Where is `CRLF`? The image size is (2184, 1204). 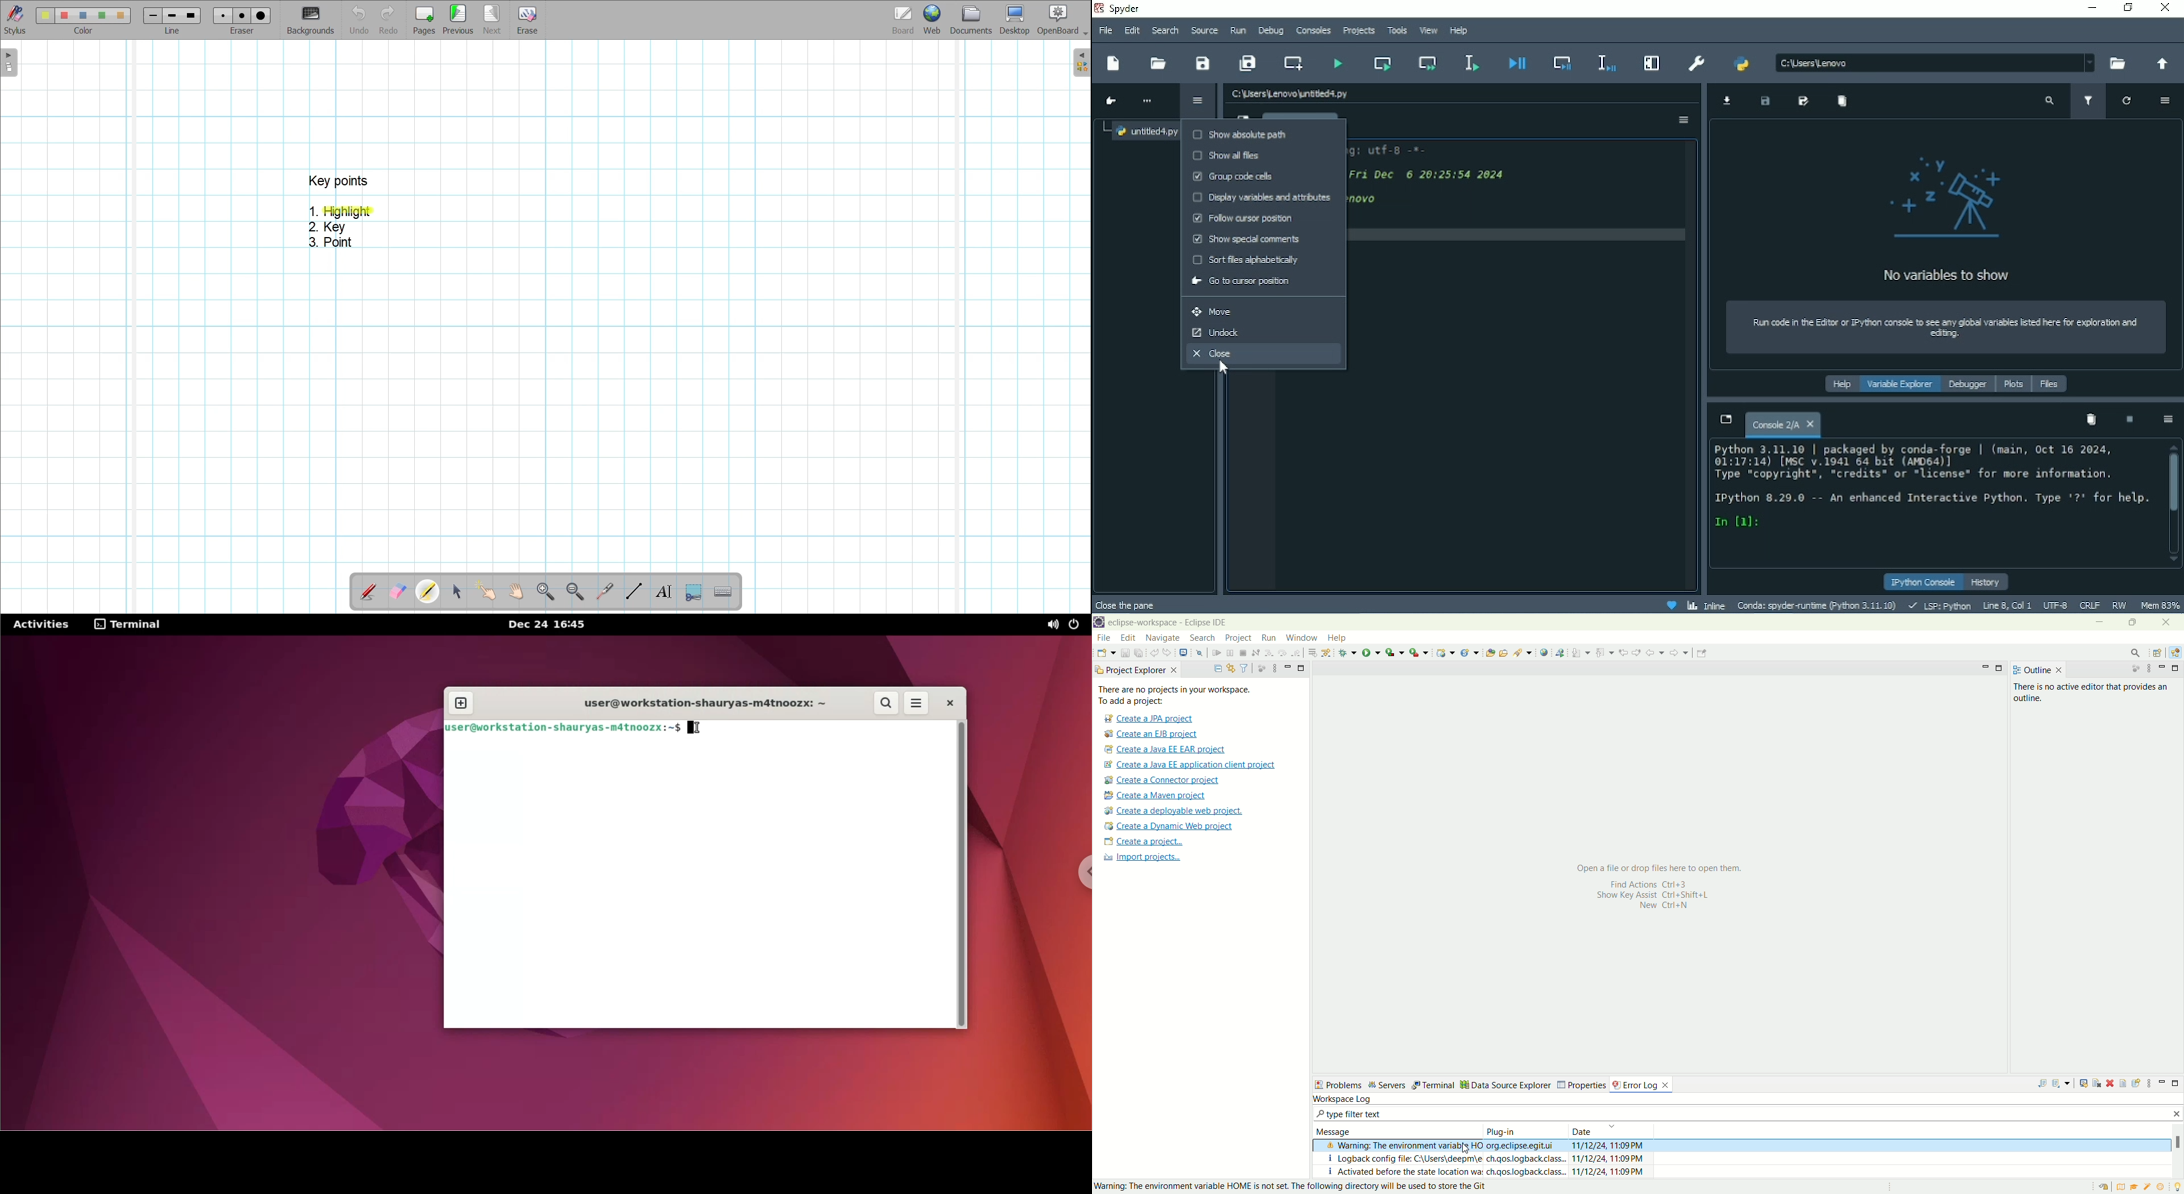 CRLF is located at coordinates (2090, 605).